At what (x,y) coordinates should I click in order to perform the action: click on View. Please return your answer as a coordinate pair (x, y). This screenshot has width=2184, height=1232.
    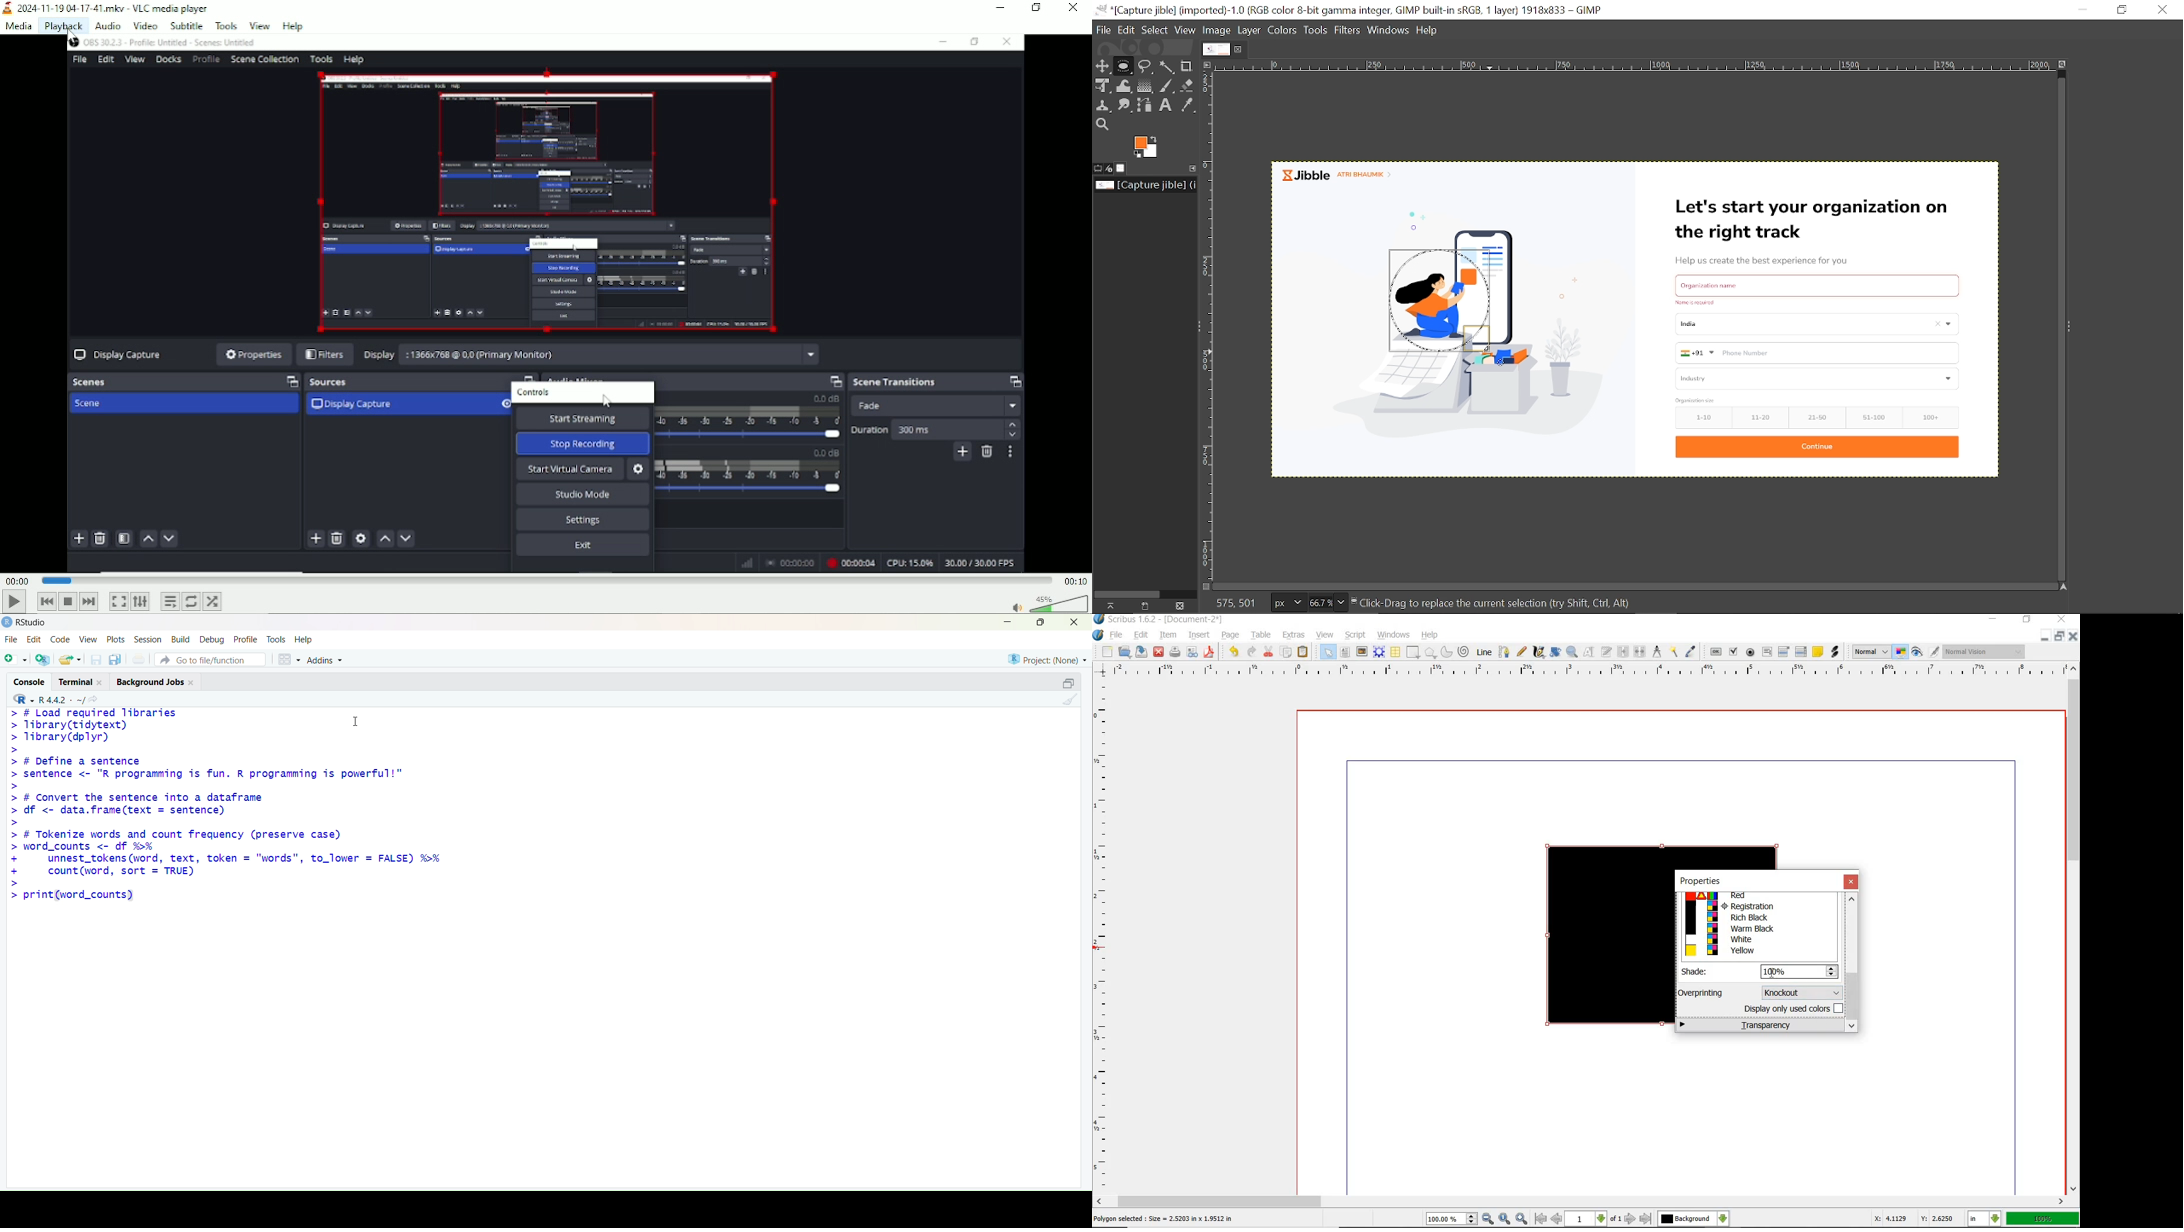
    Looking at the image, I should click on (258, 25).